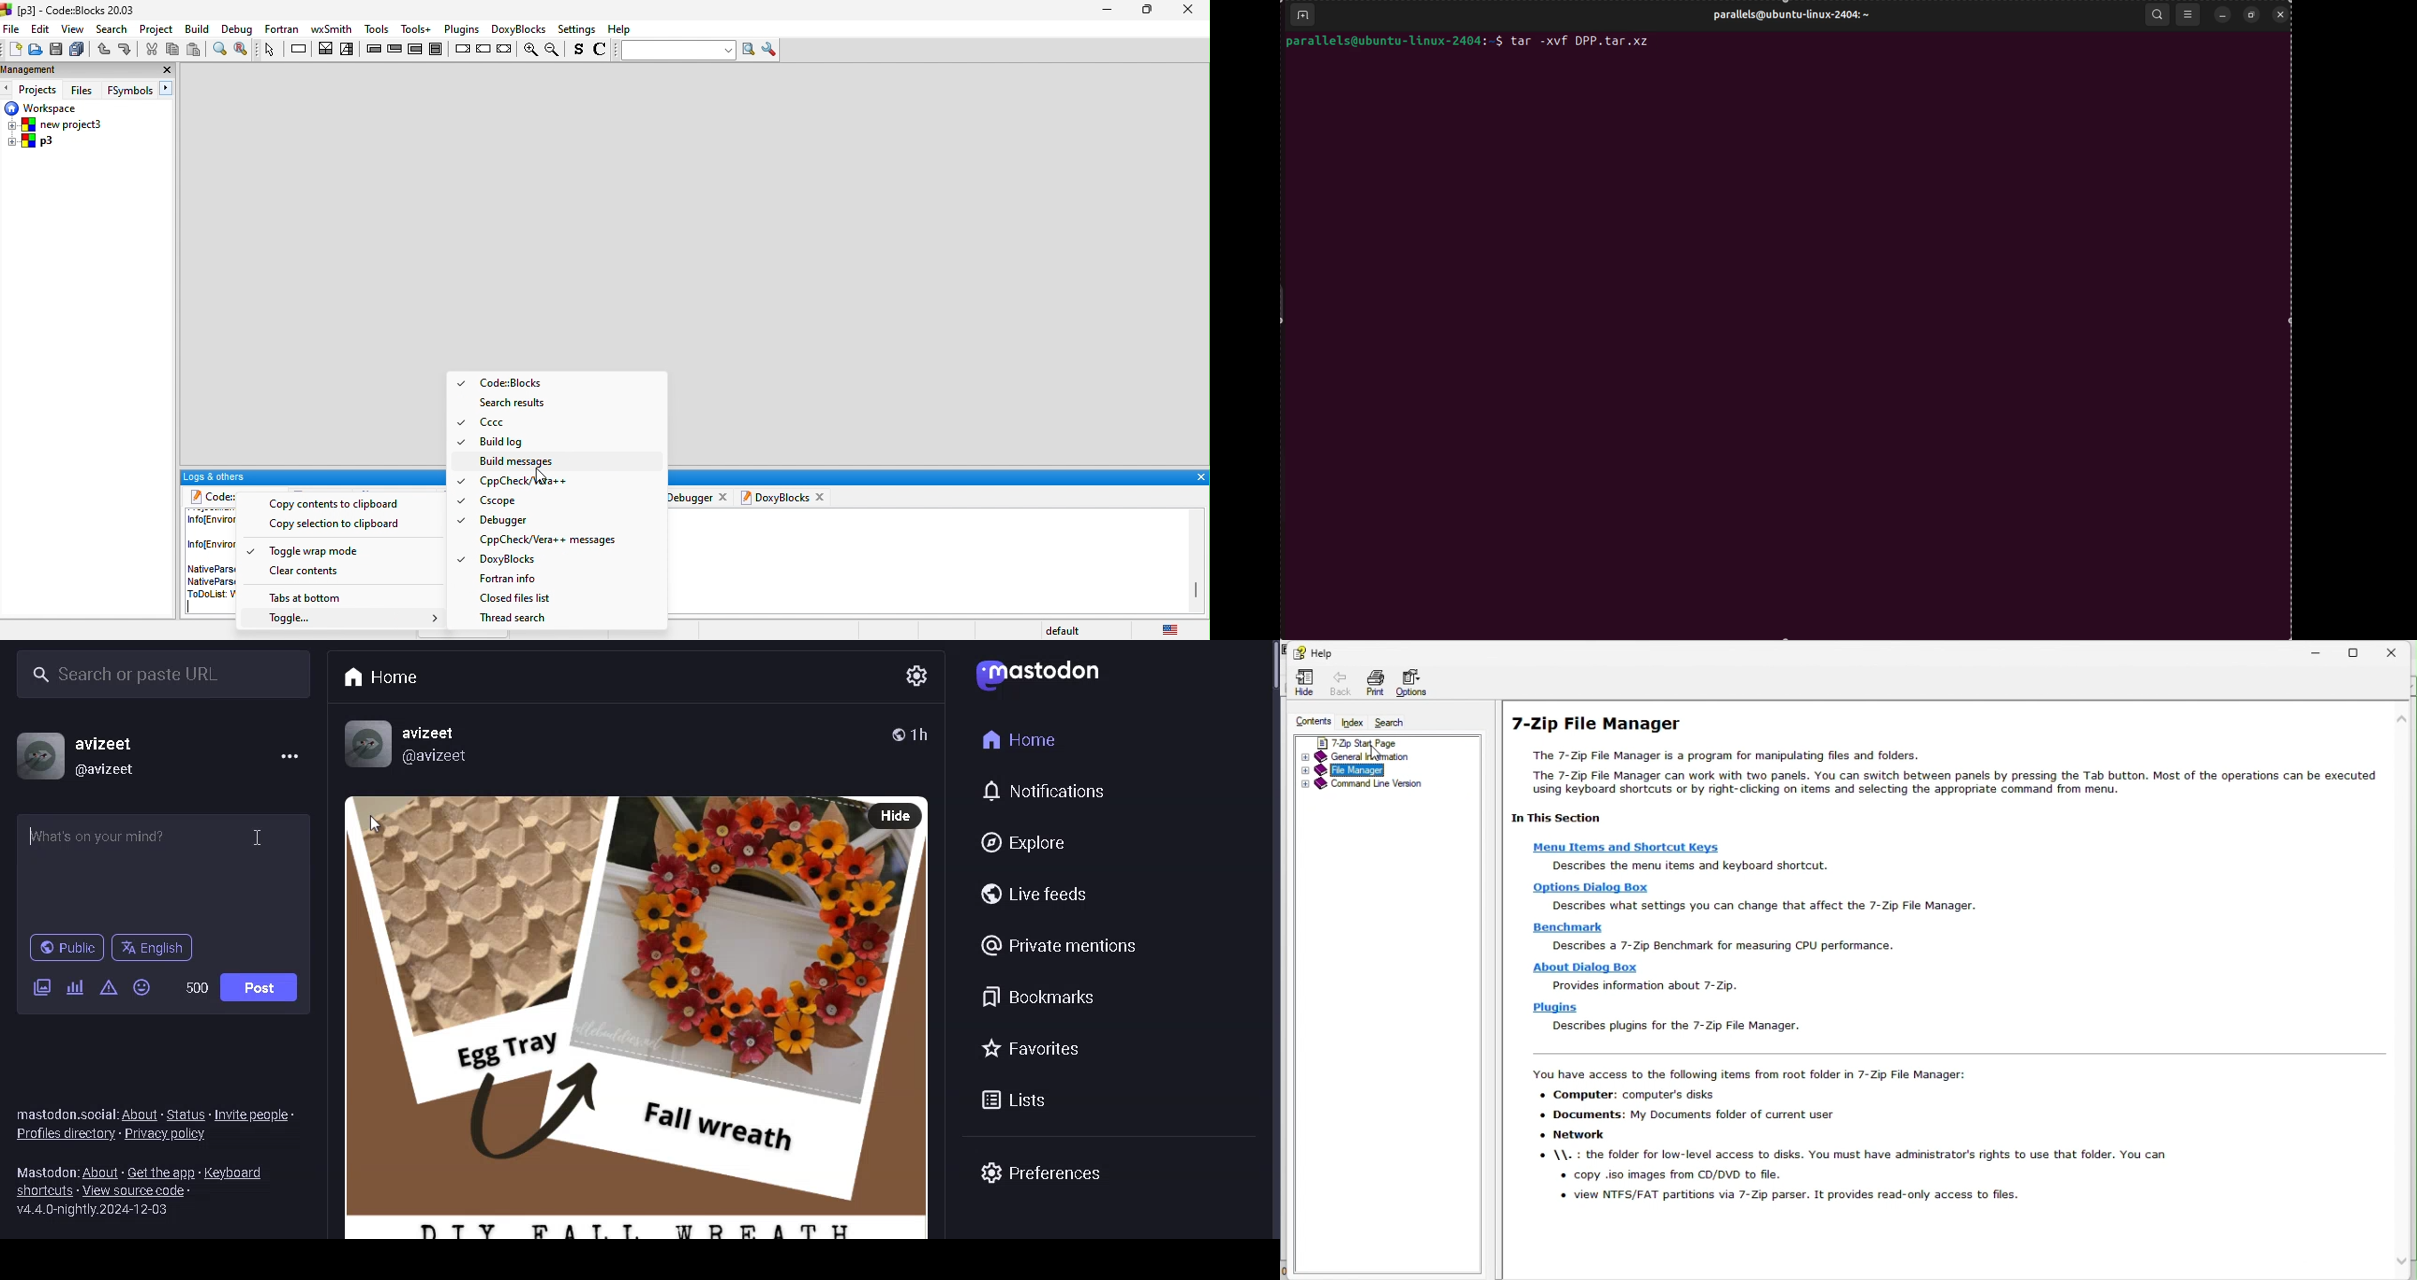 This screenshot has height=1288, width=2436. Describe the element at coordinates (460, 29) in the screenshot. I see `plugins` at that location.